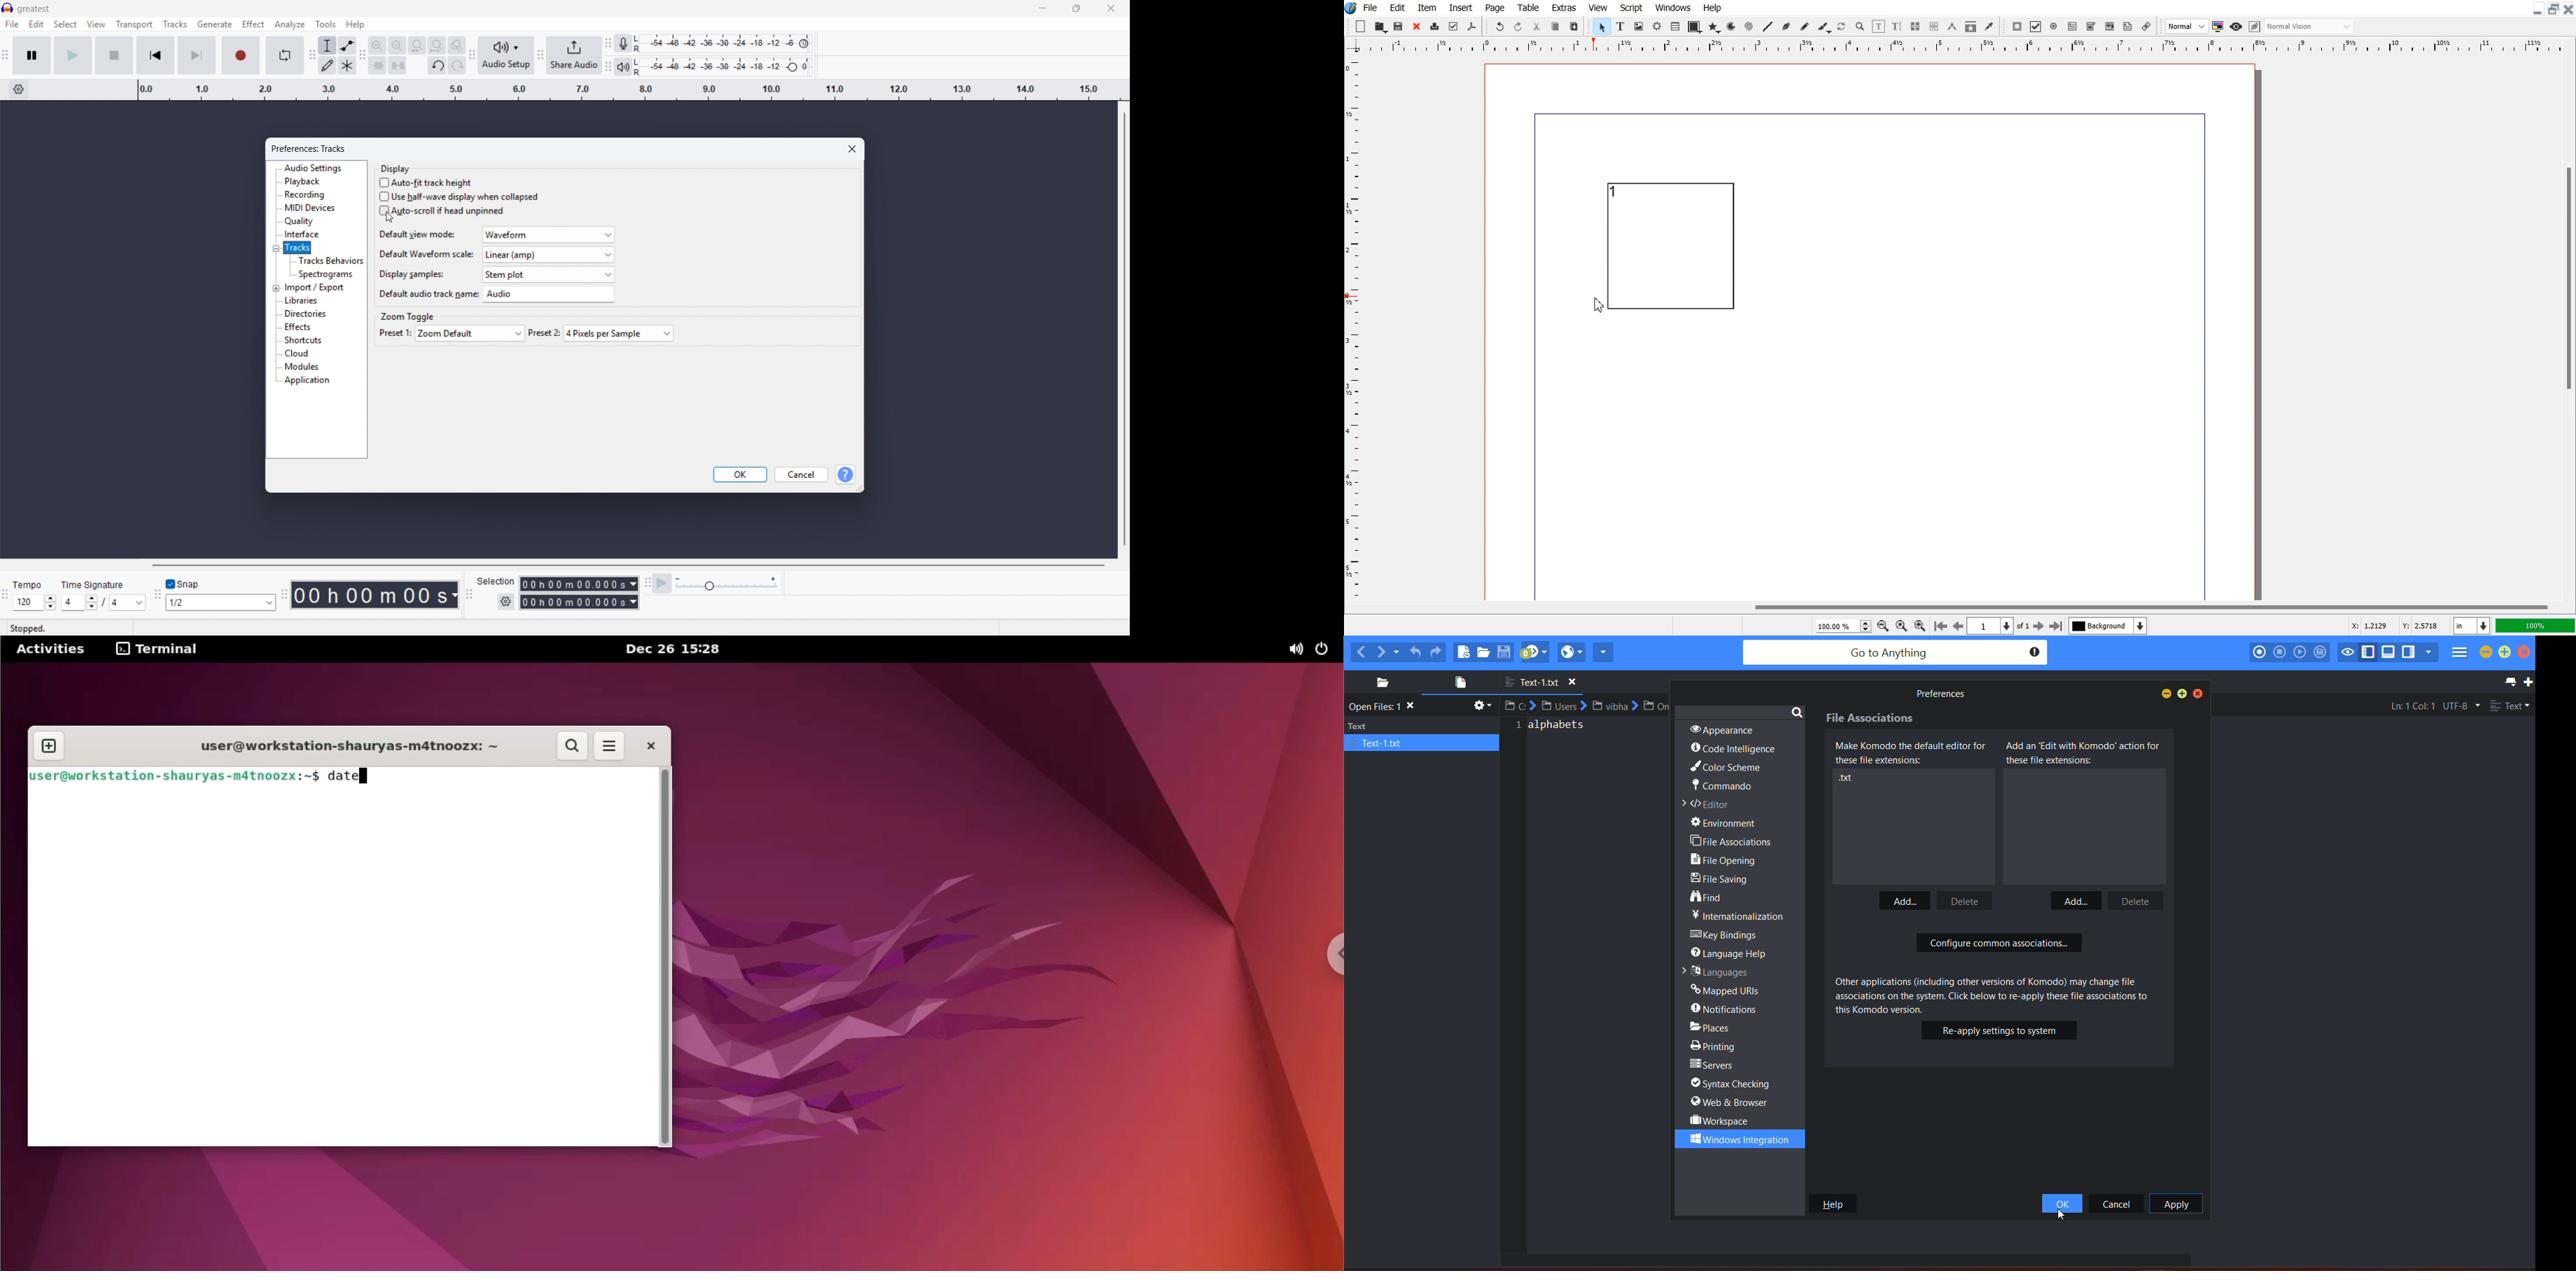 The height and width of the screenshot is (1288, 2576). Describe the element at coordinates (1399, 26) in the screenshot. I see `Save` at that location.